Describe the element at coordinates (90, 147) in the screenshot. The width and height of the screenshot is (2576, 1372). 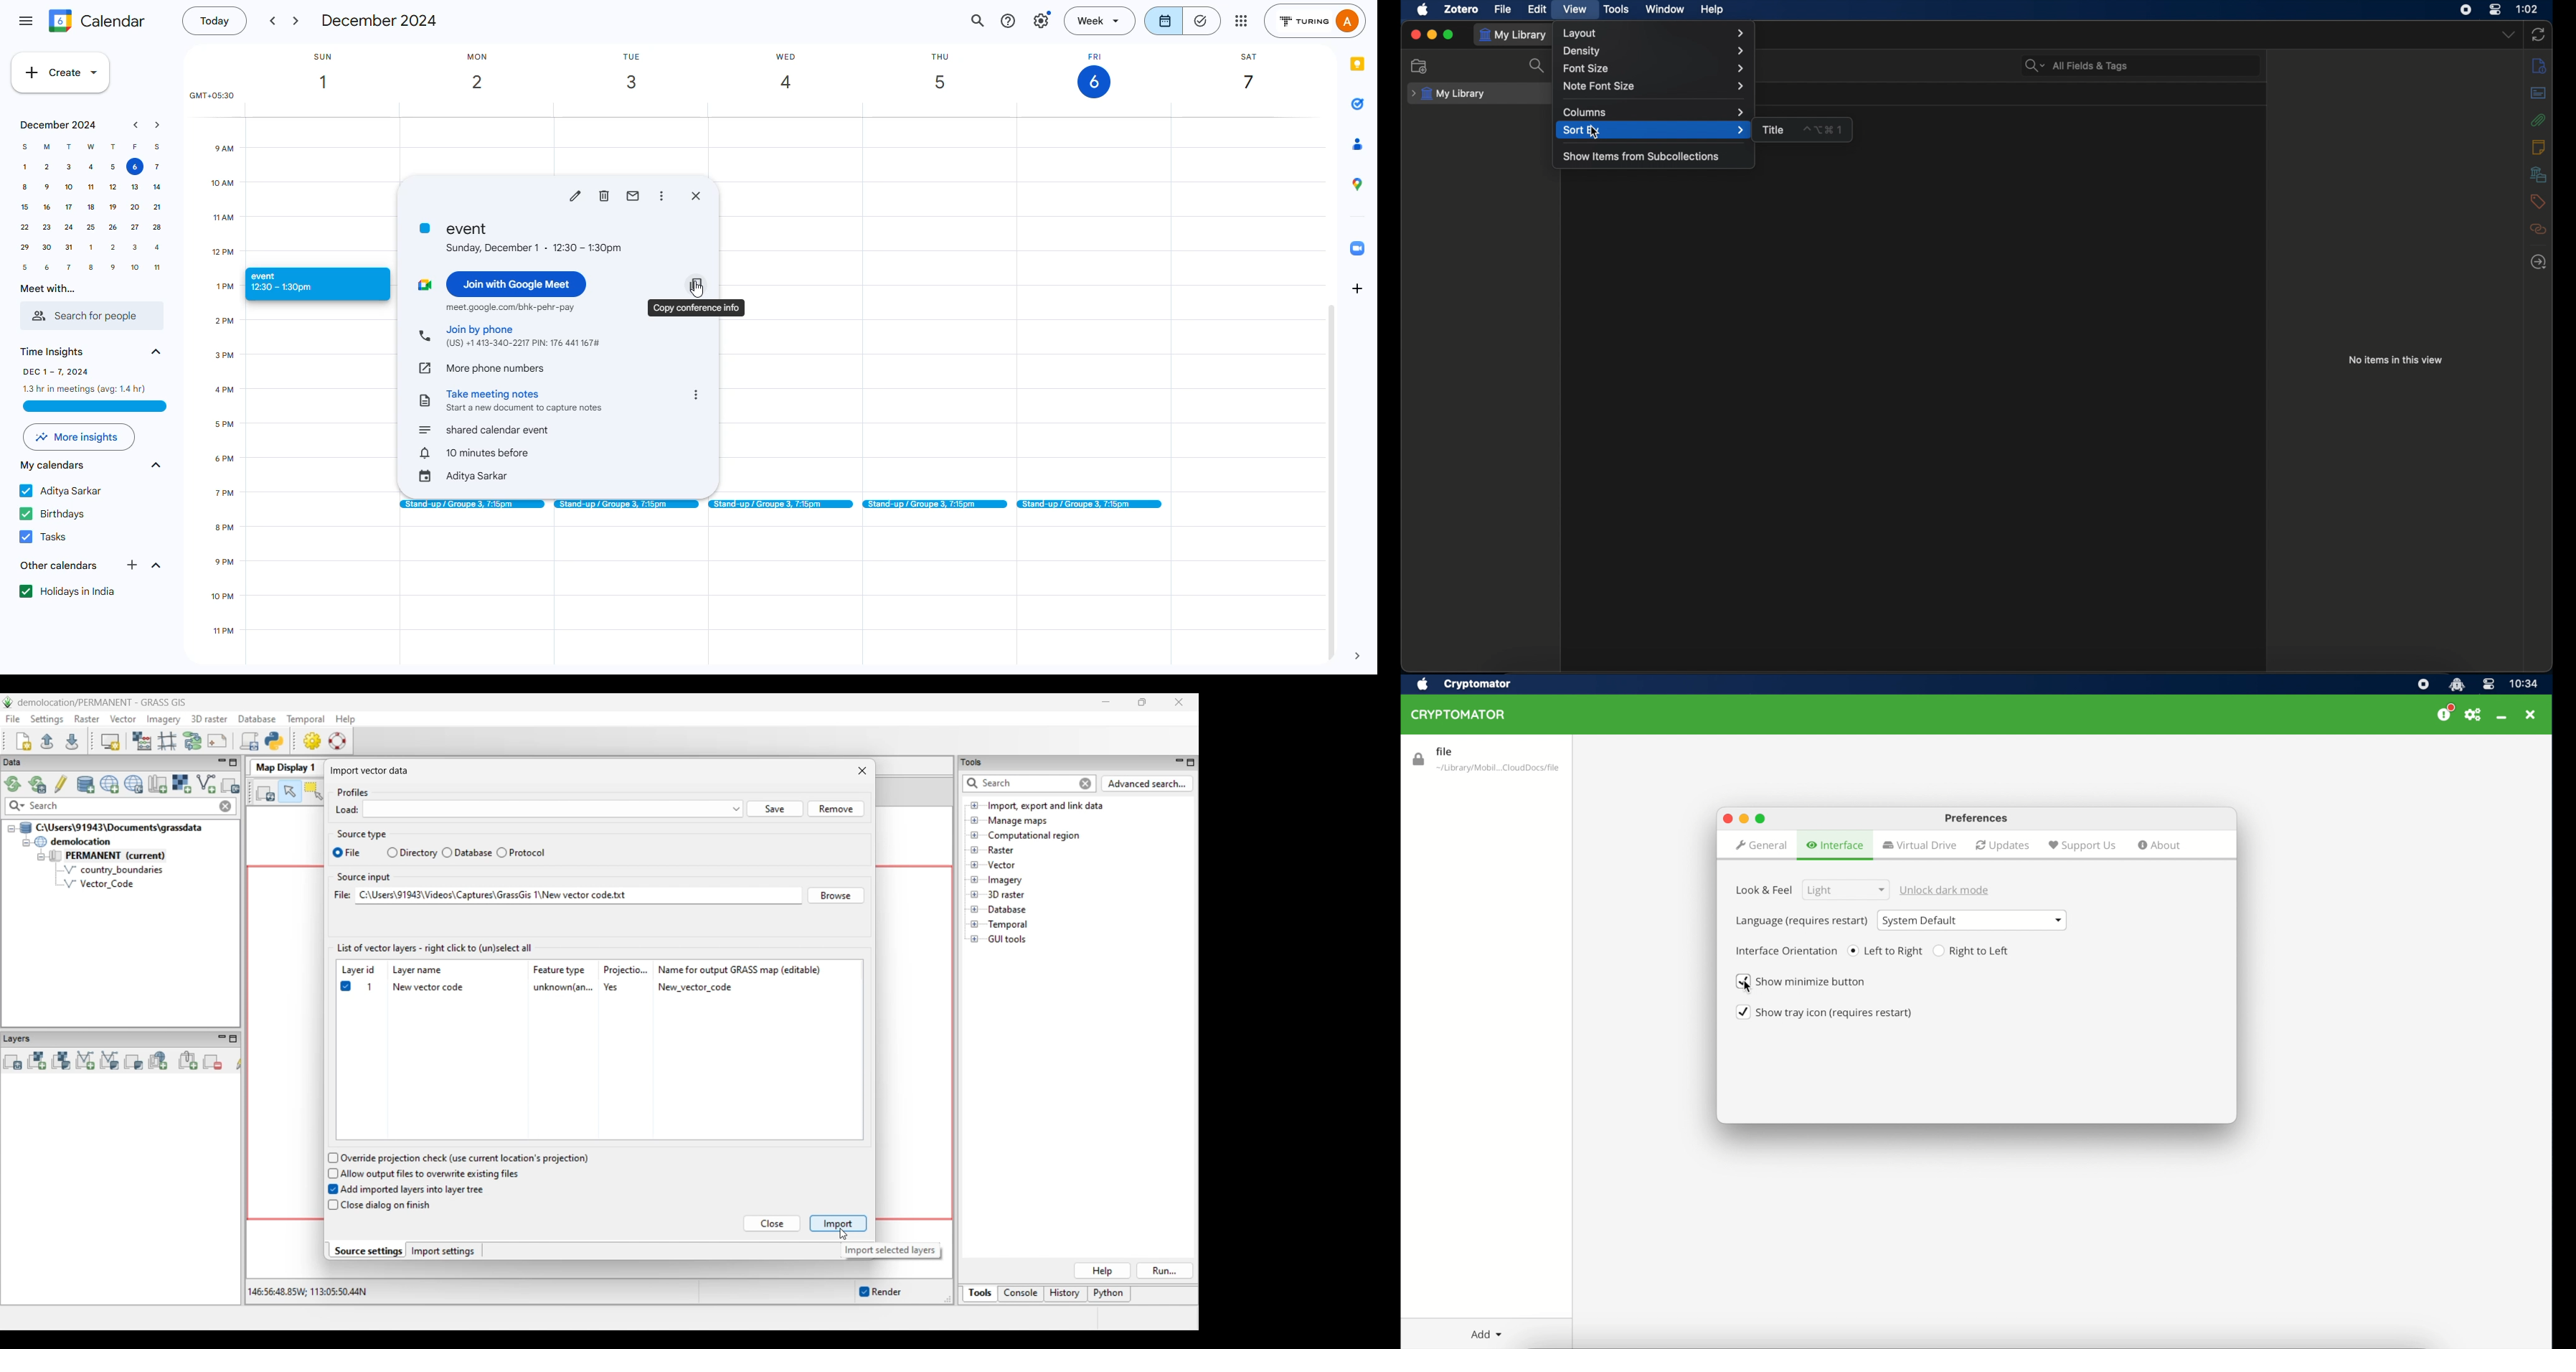
I see `w` at that location.